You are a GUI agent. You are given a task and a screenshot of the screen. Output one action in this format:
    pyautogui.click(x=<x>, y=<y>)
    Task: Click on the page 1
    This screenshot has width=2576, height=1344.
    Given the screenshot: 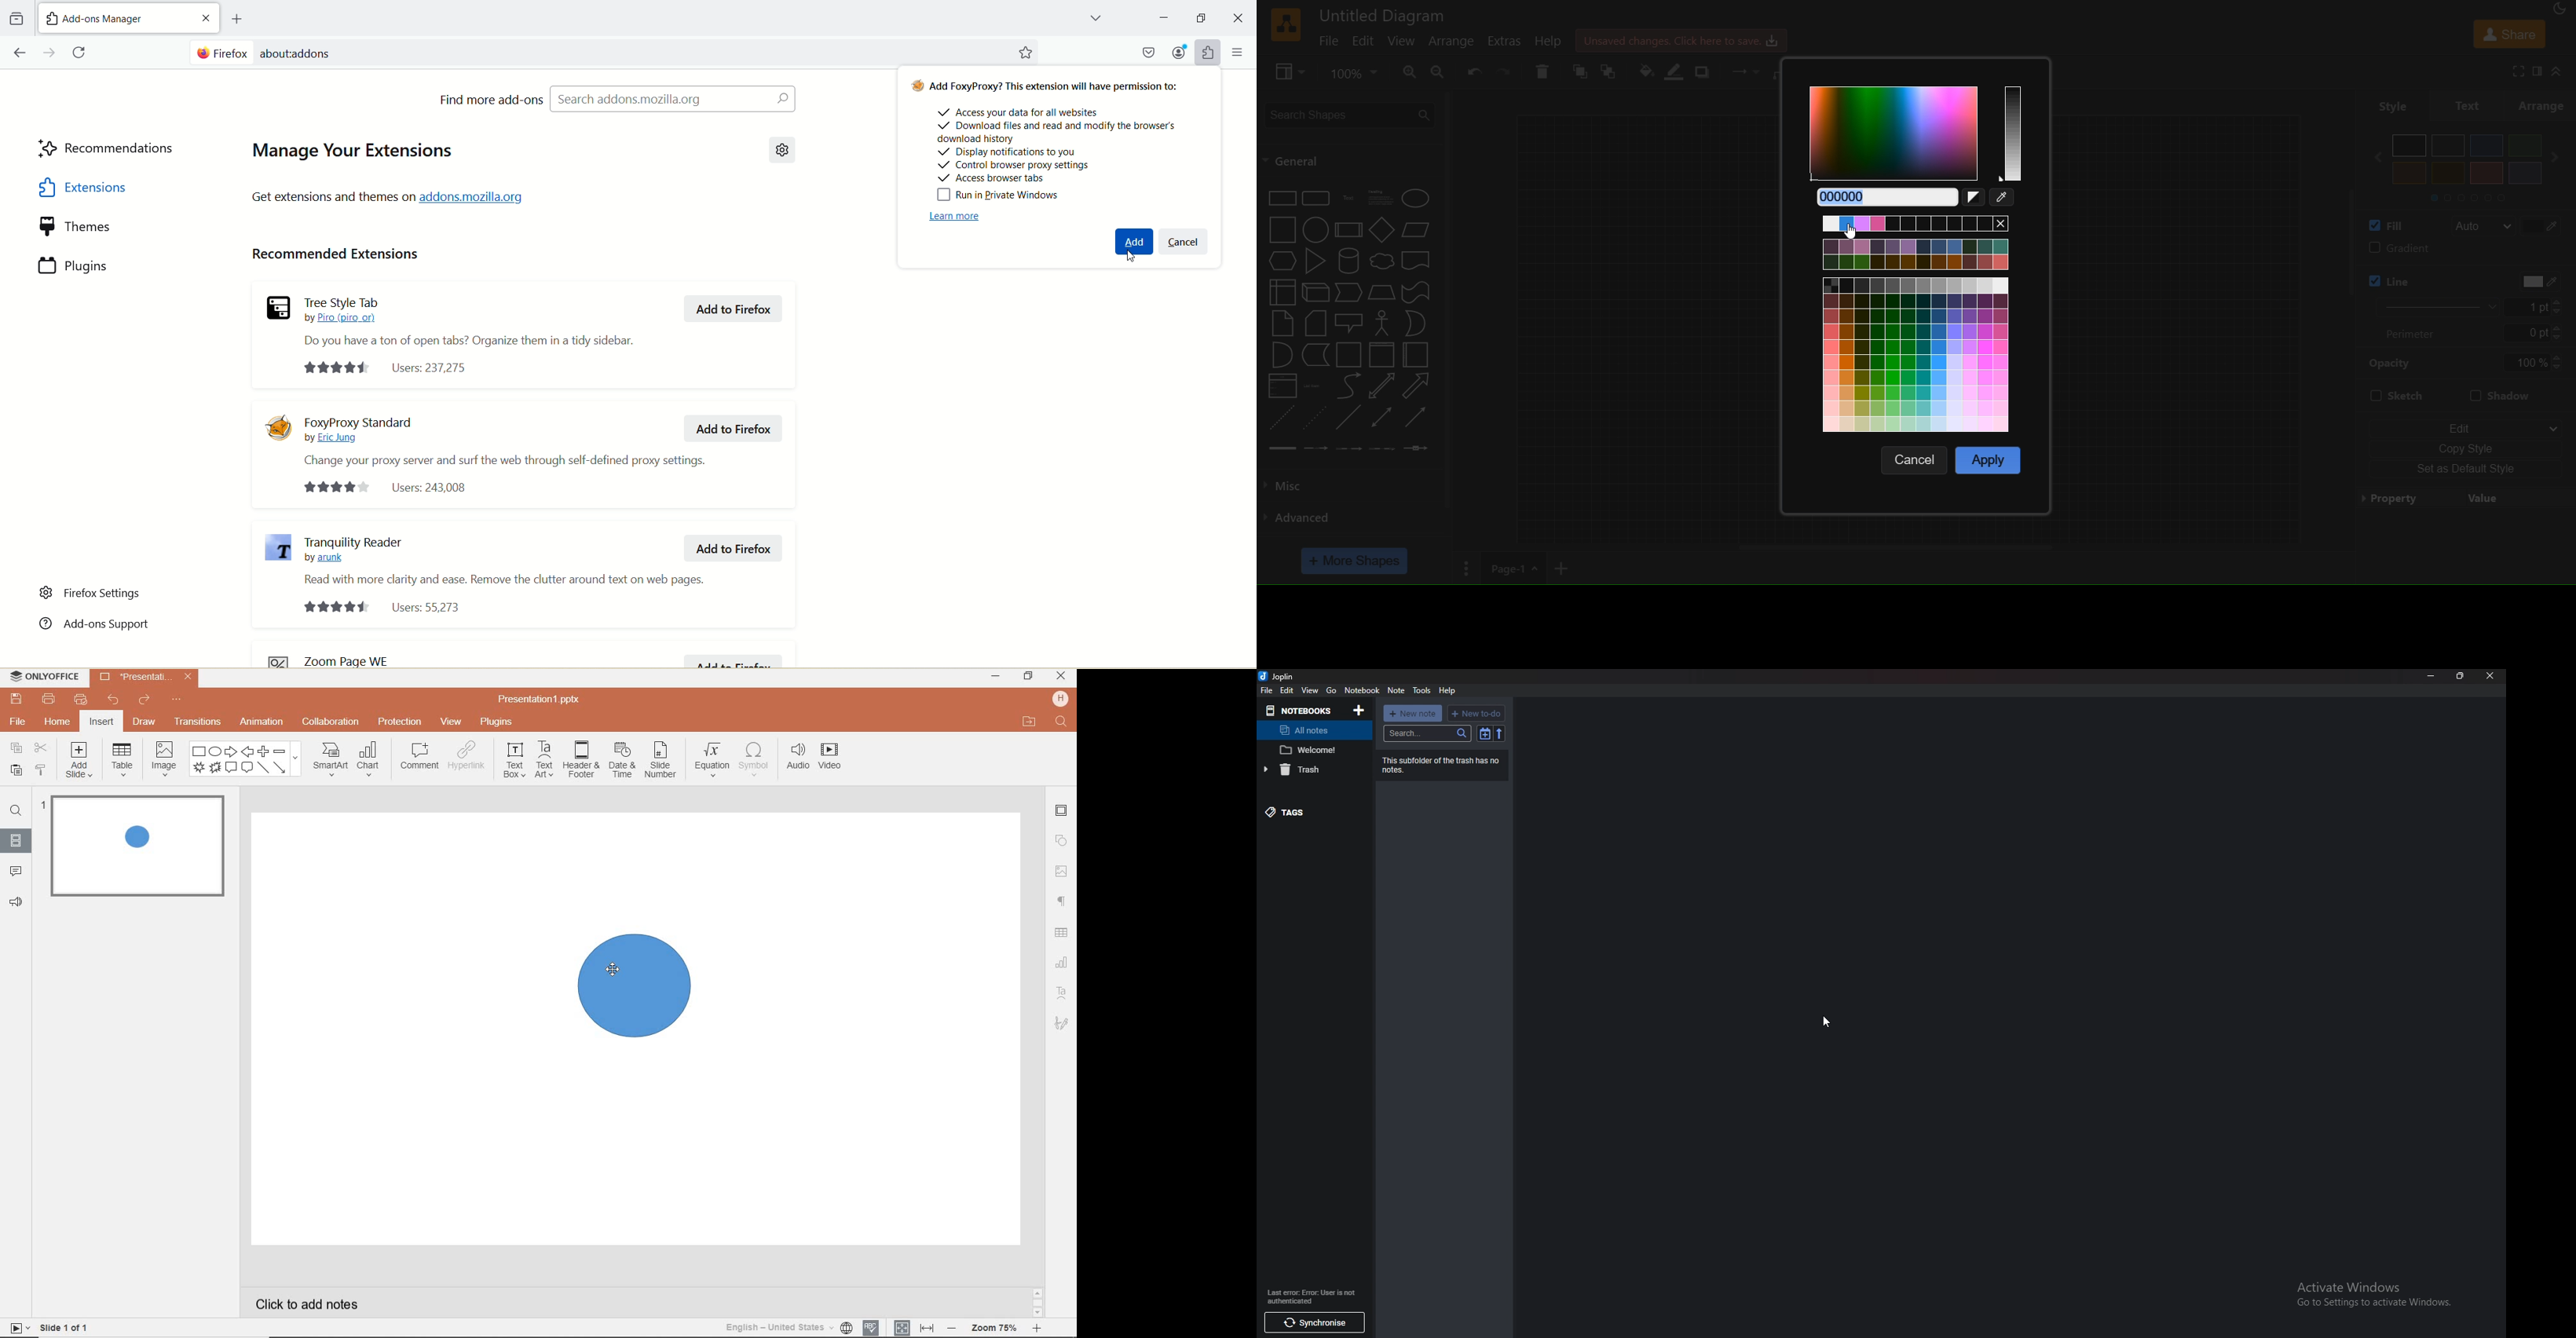 What is the action you would take?
    pyautogui.click(x=1512, y=568)
    